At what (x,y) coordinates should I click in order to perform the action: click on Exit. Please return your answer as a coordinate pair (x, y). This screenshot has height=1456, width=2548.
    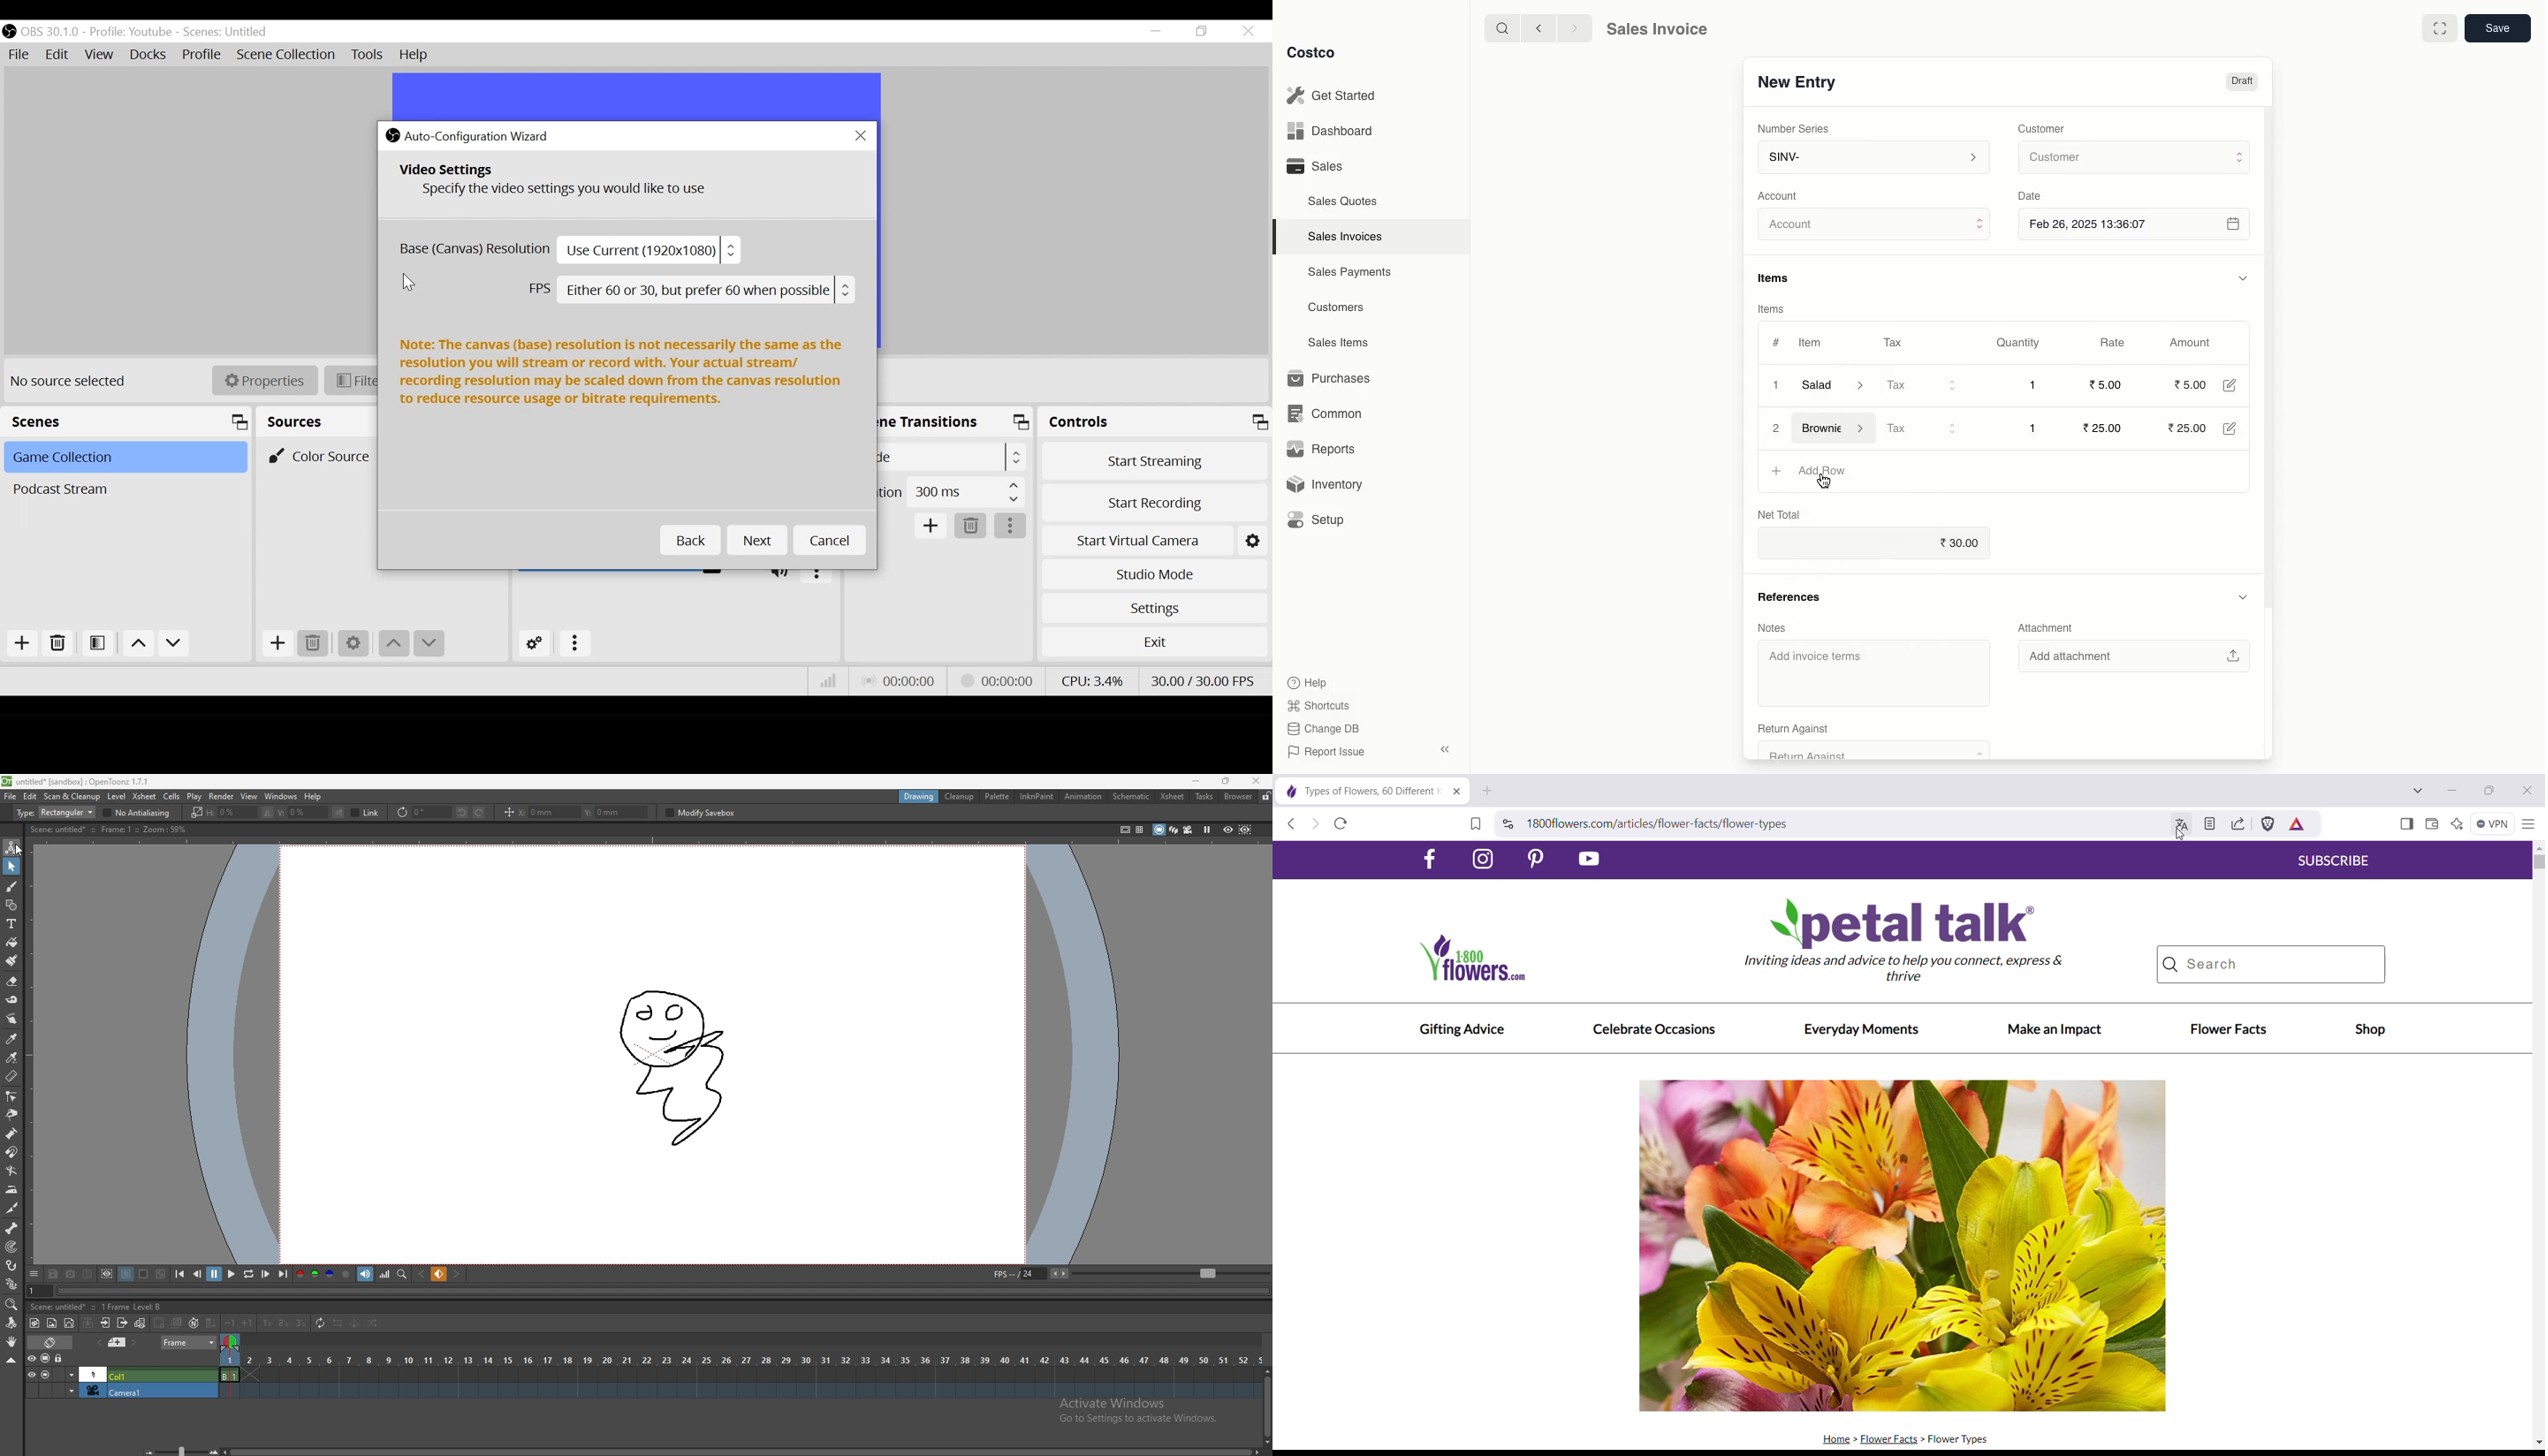
    Looking at the image, I should click on (1154, 642).